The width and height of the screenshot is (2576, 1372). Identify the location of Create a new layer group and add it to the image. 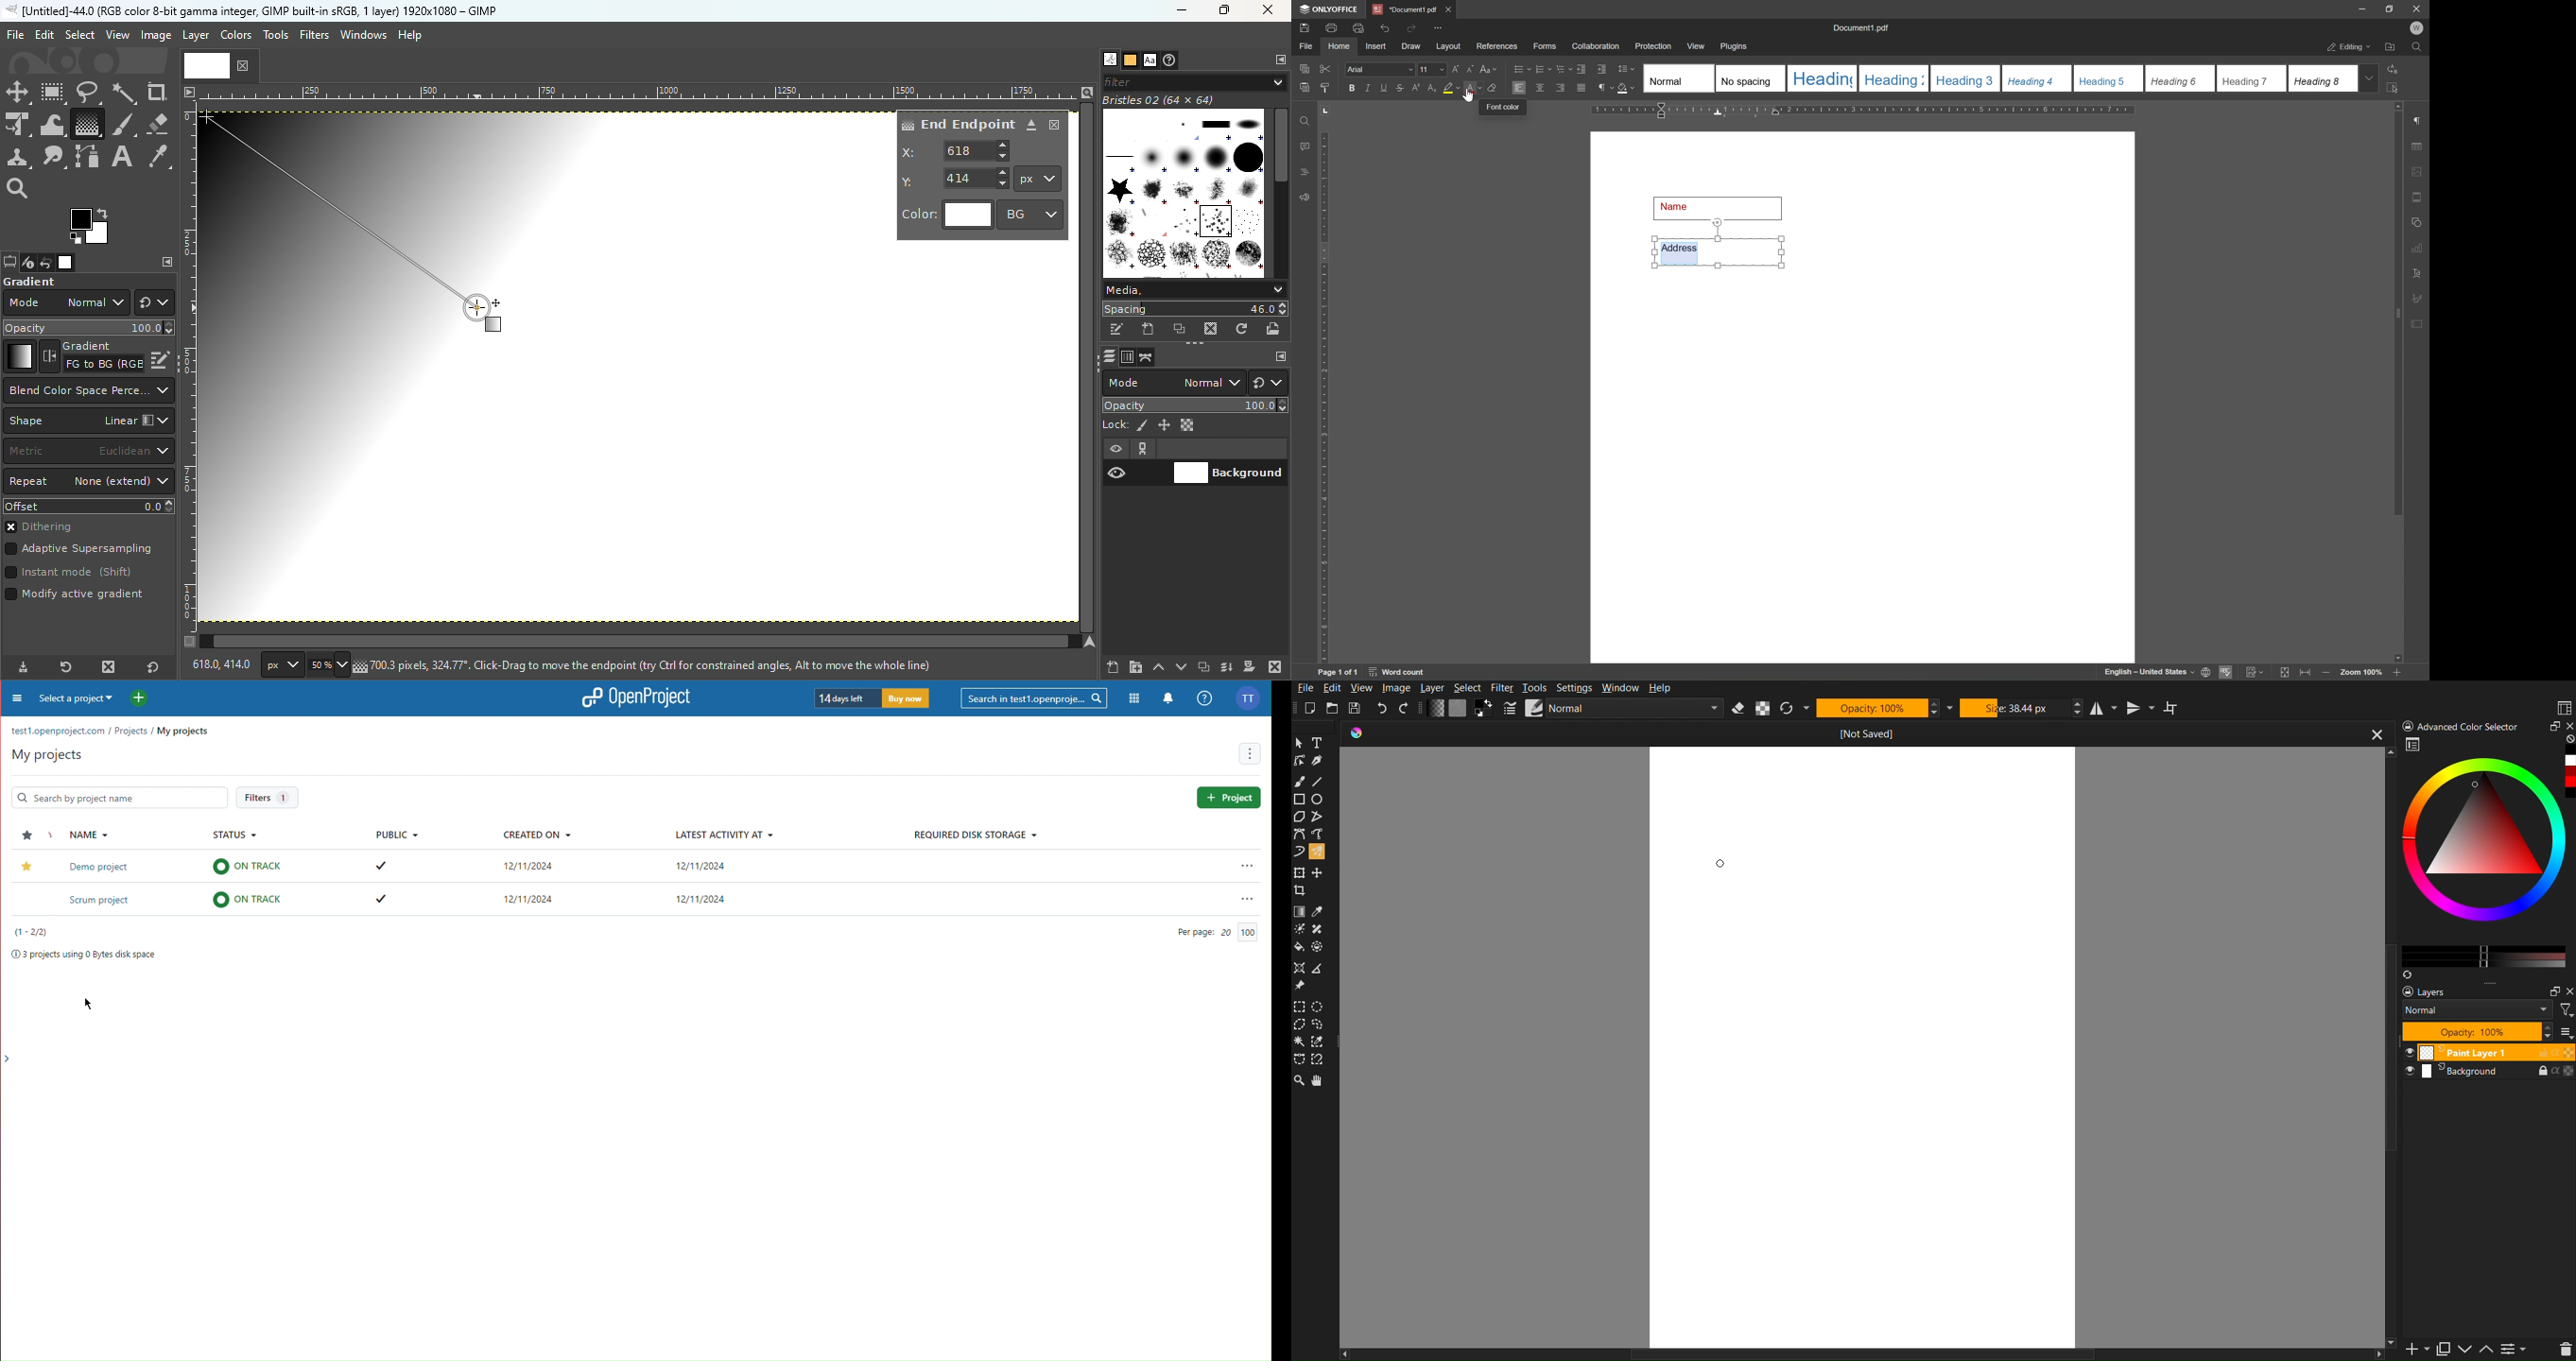
(1135, 667).